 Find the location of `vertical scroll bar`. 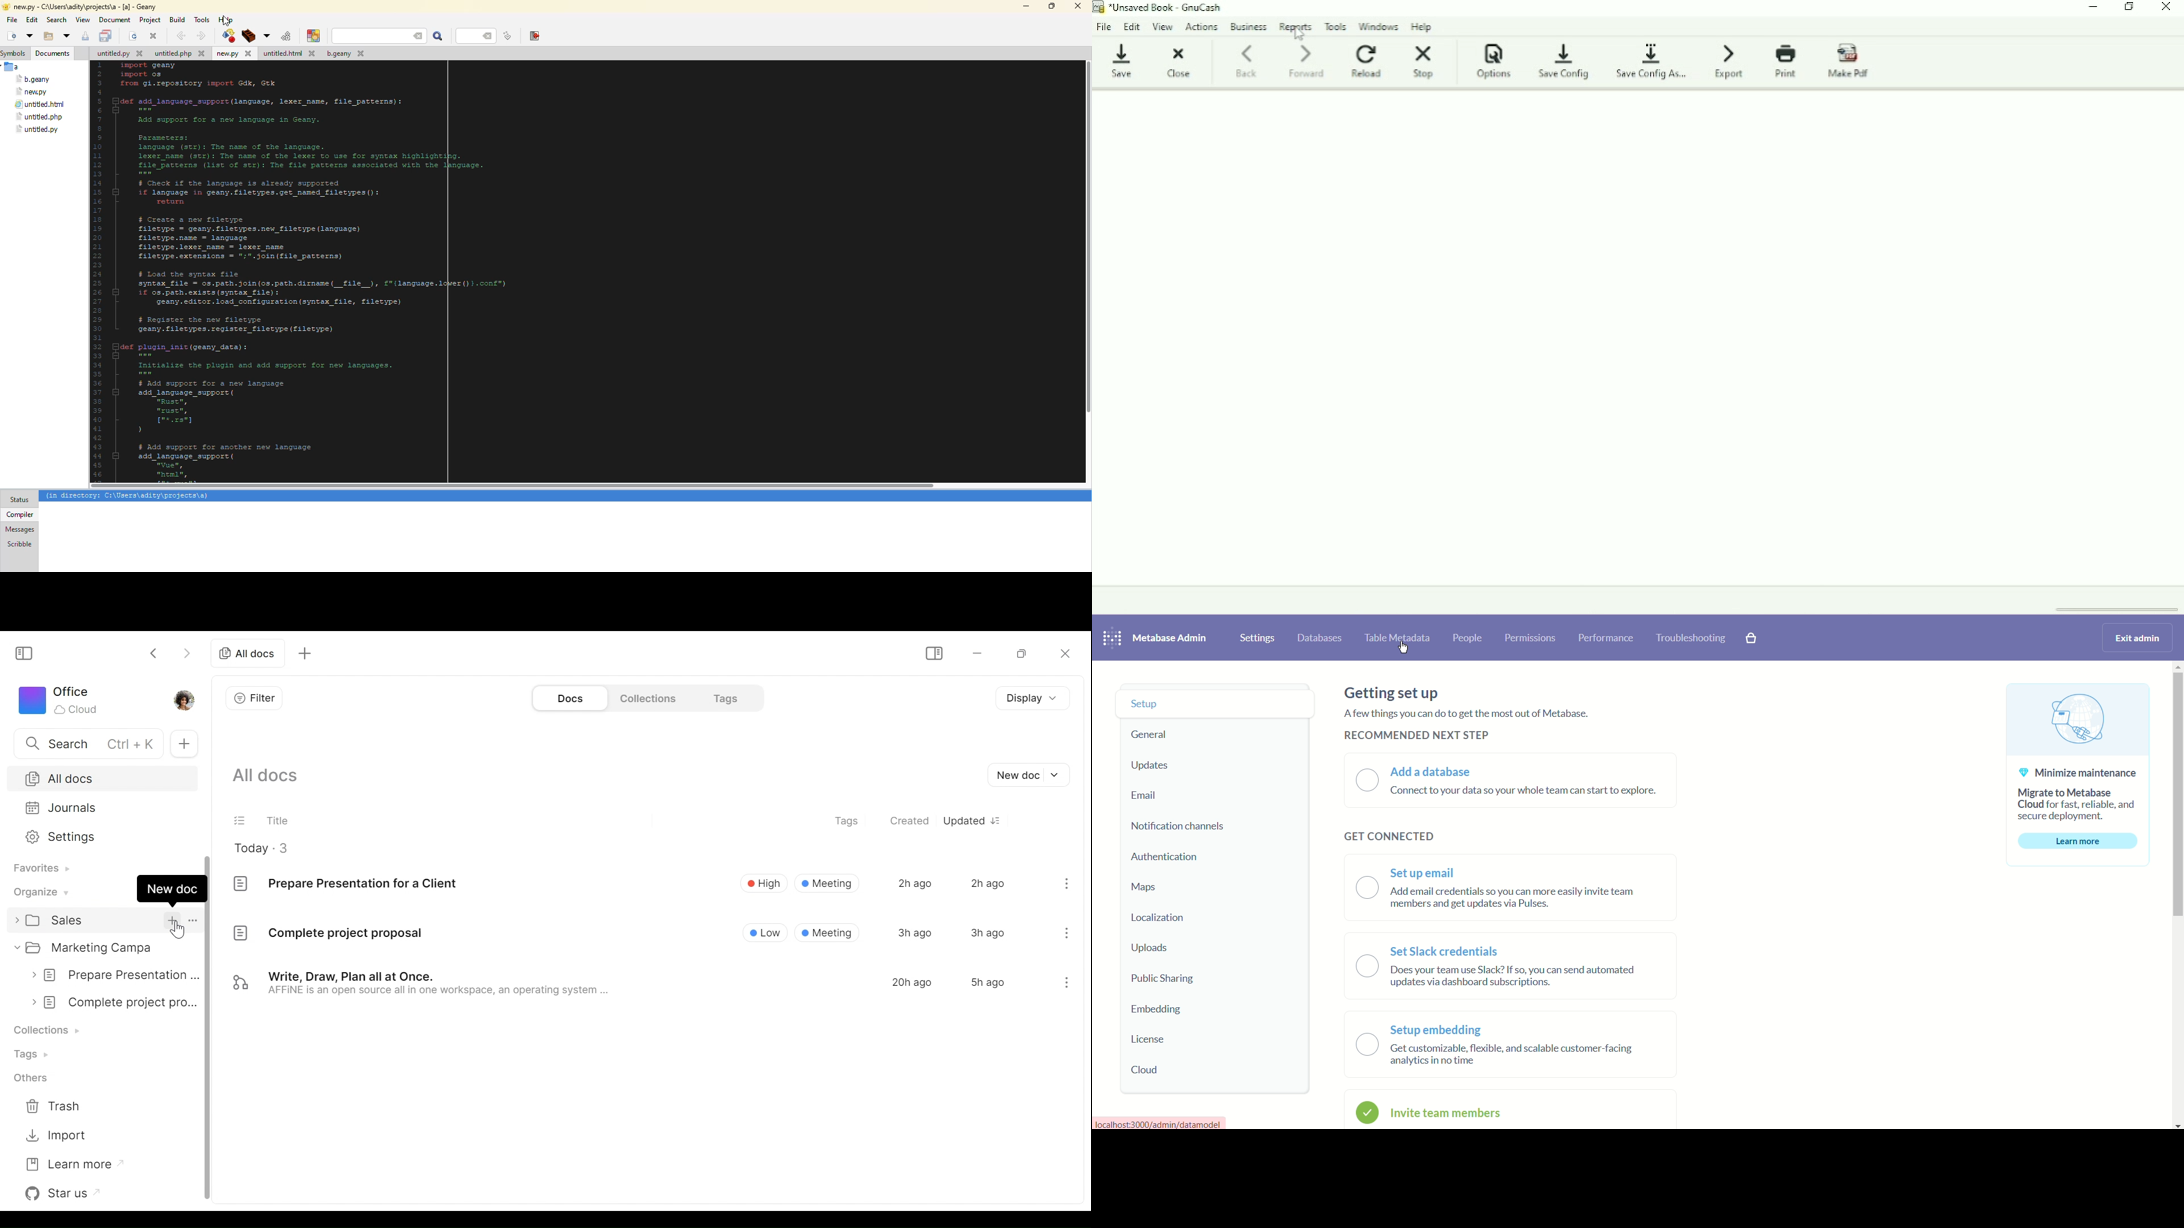

vertical scroll bar is located at coordinates (2174, 897).